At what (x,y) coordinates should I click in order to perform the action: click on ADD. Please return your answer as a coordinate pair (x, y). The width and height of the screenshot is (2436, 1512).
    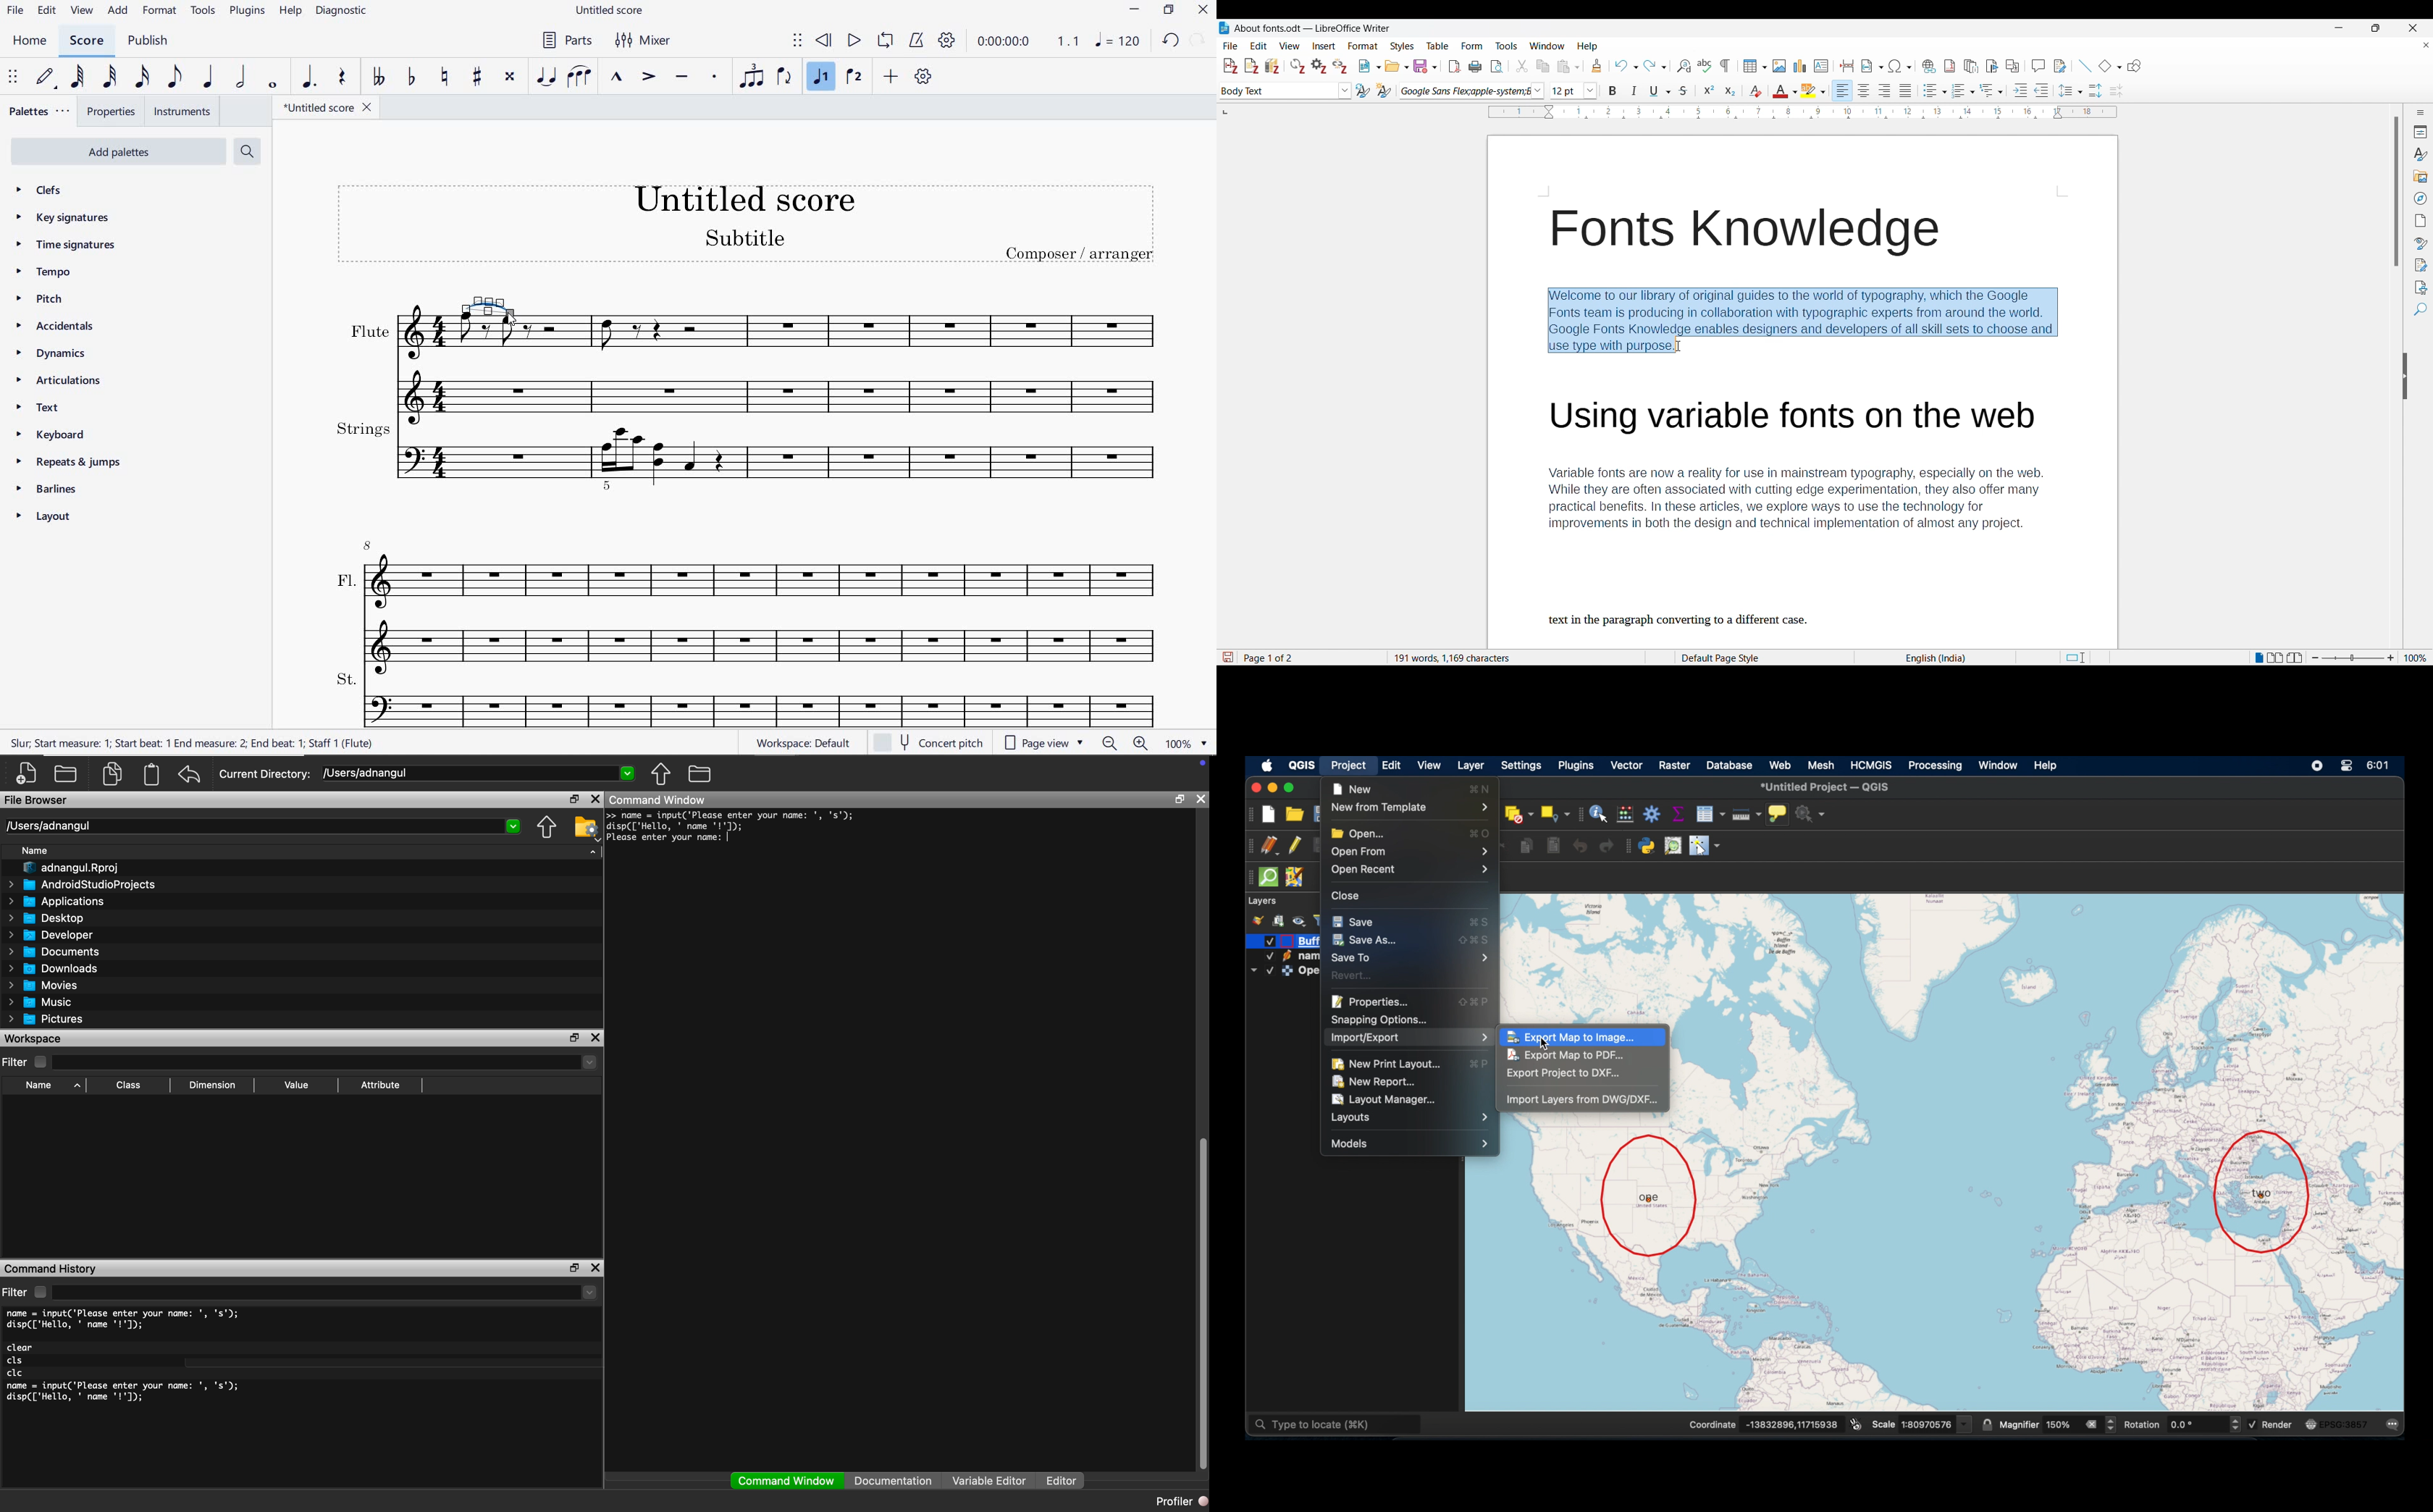
    Looking at the image, I should click on (890, 77).